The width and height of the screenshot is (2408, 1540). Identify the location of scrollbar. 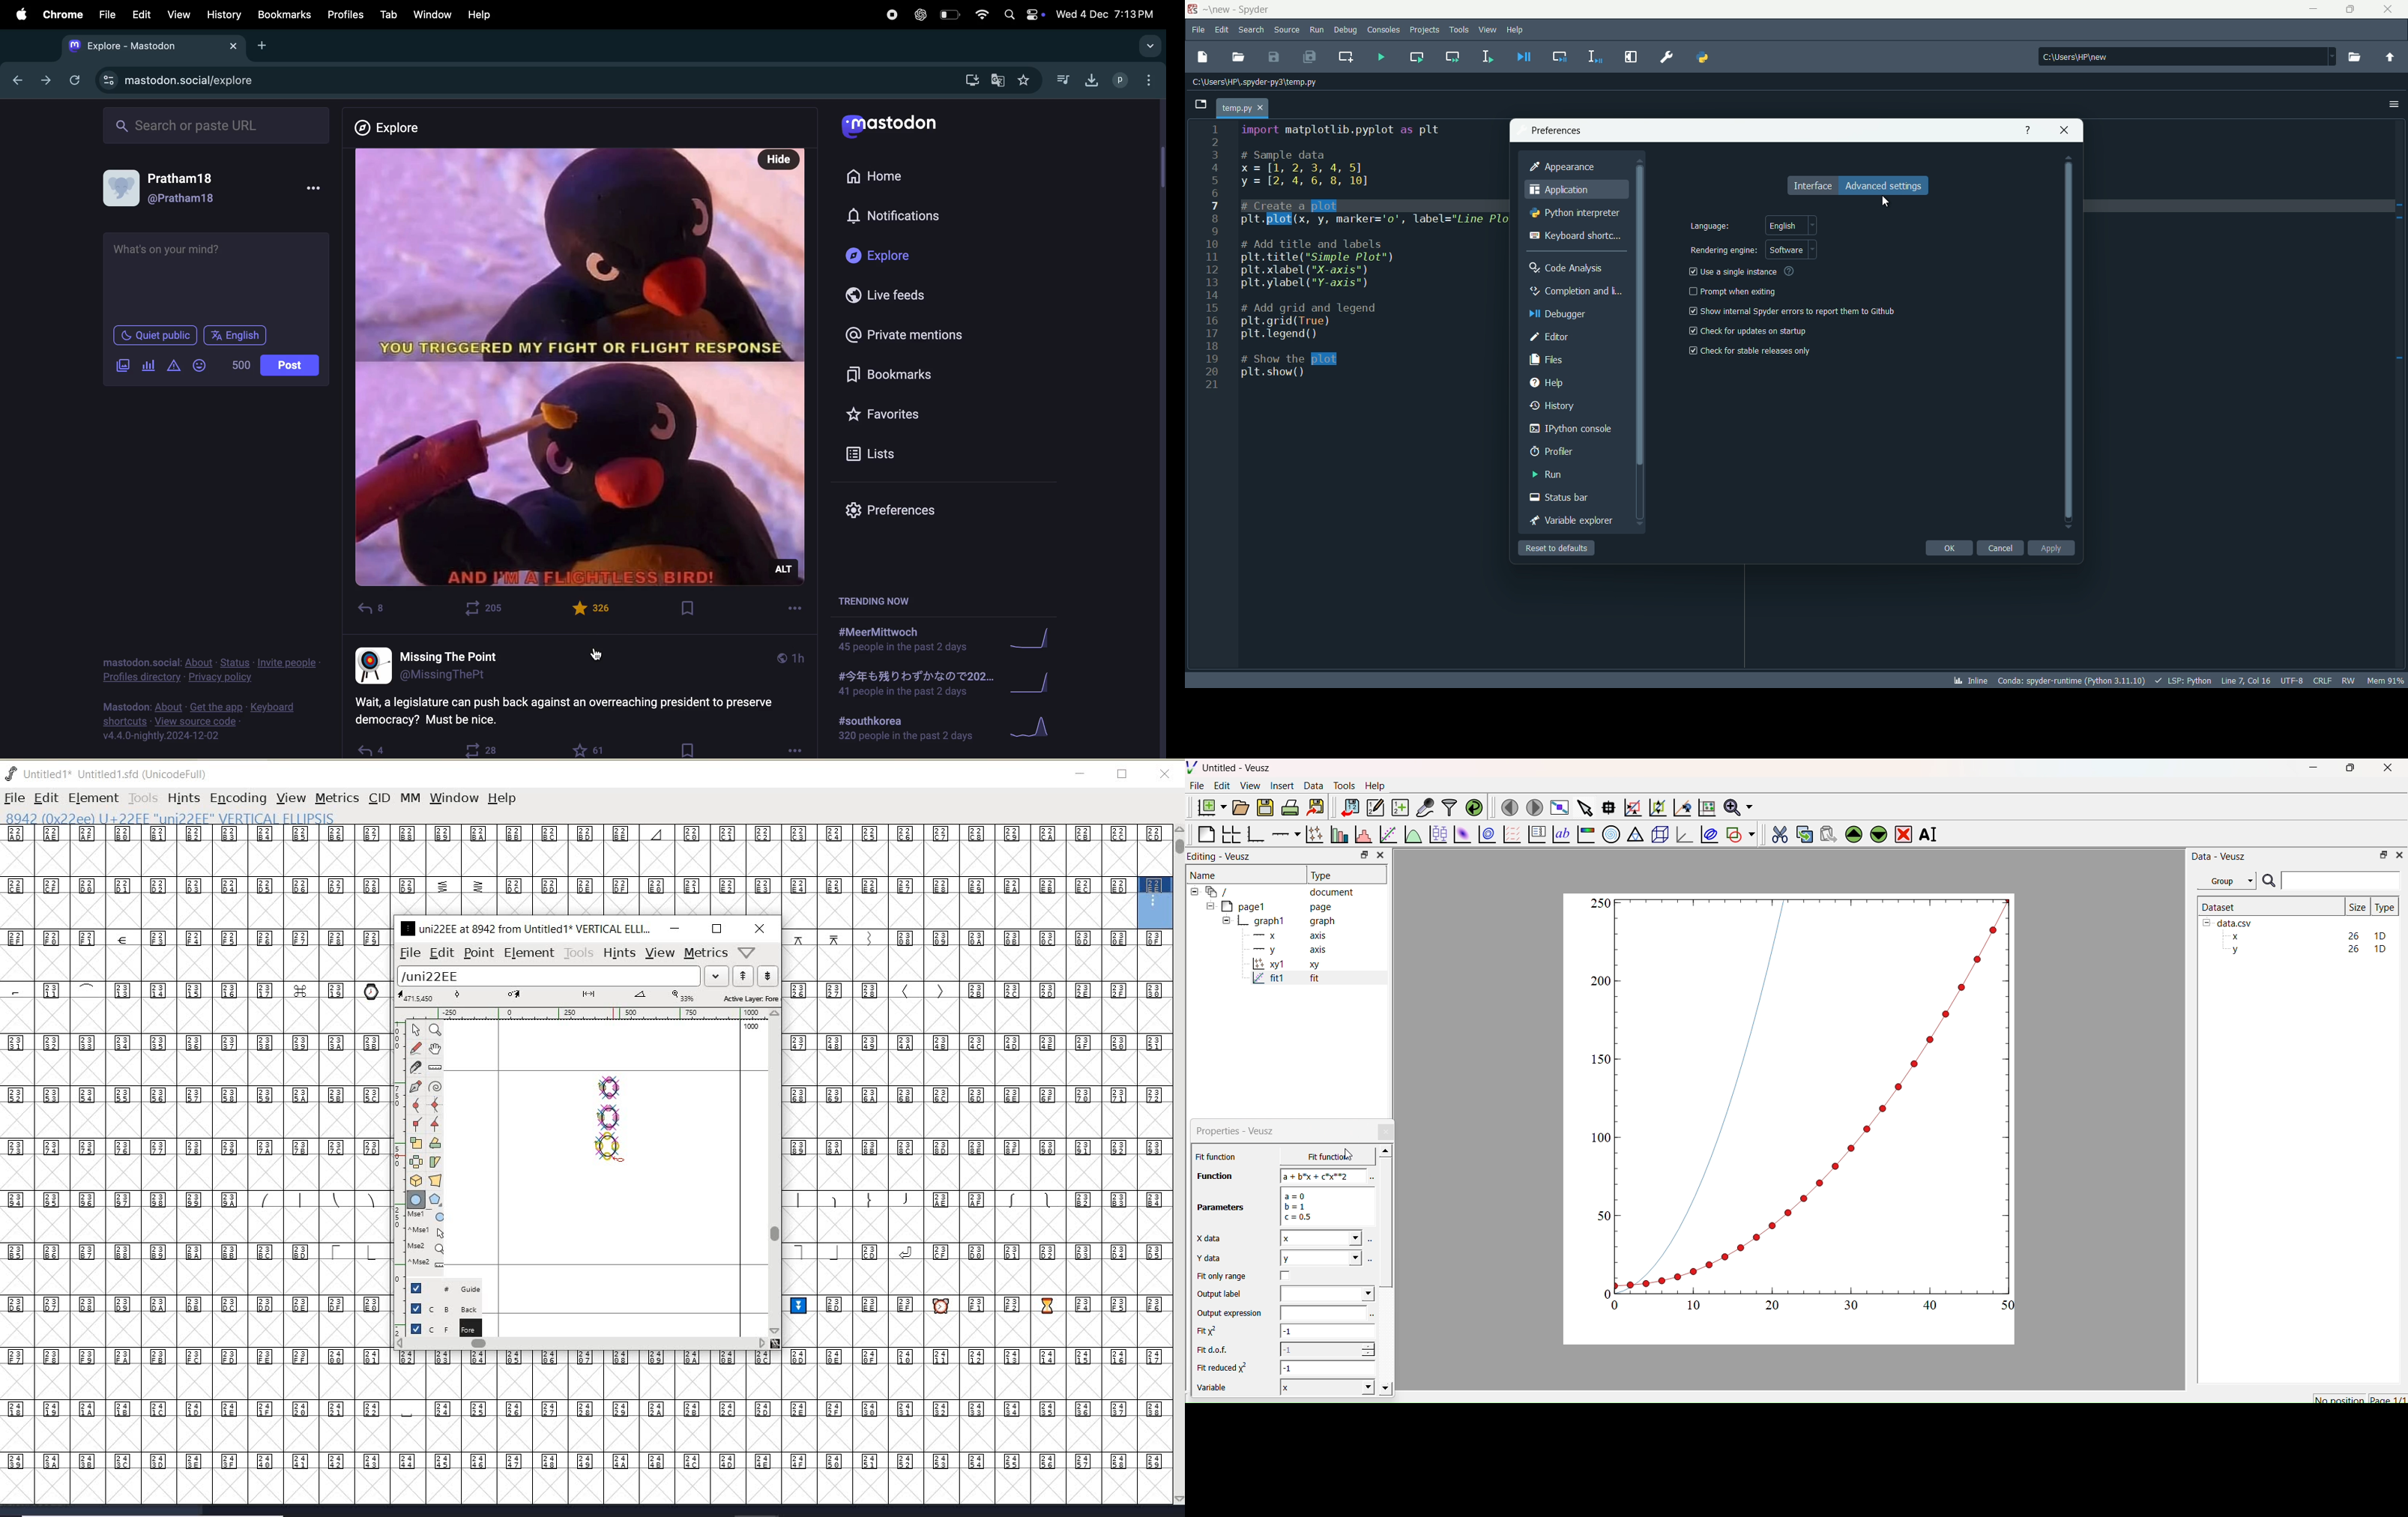
(581, 1345).